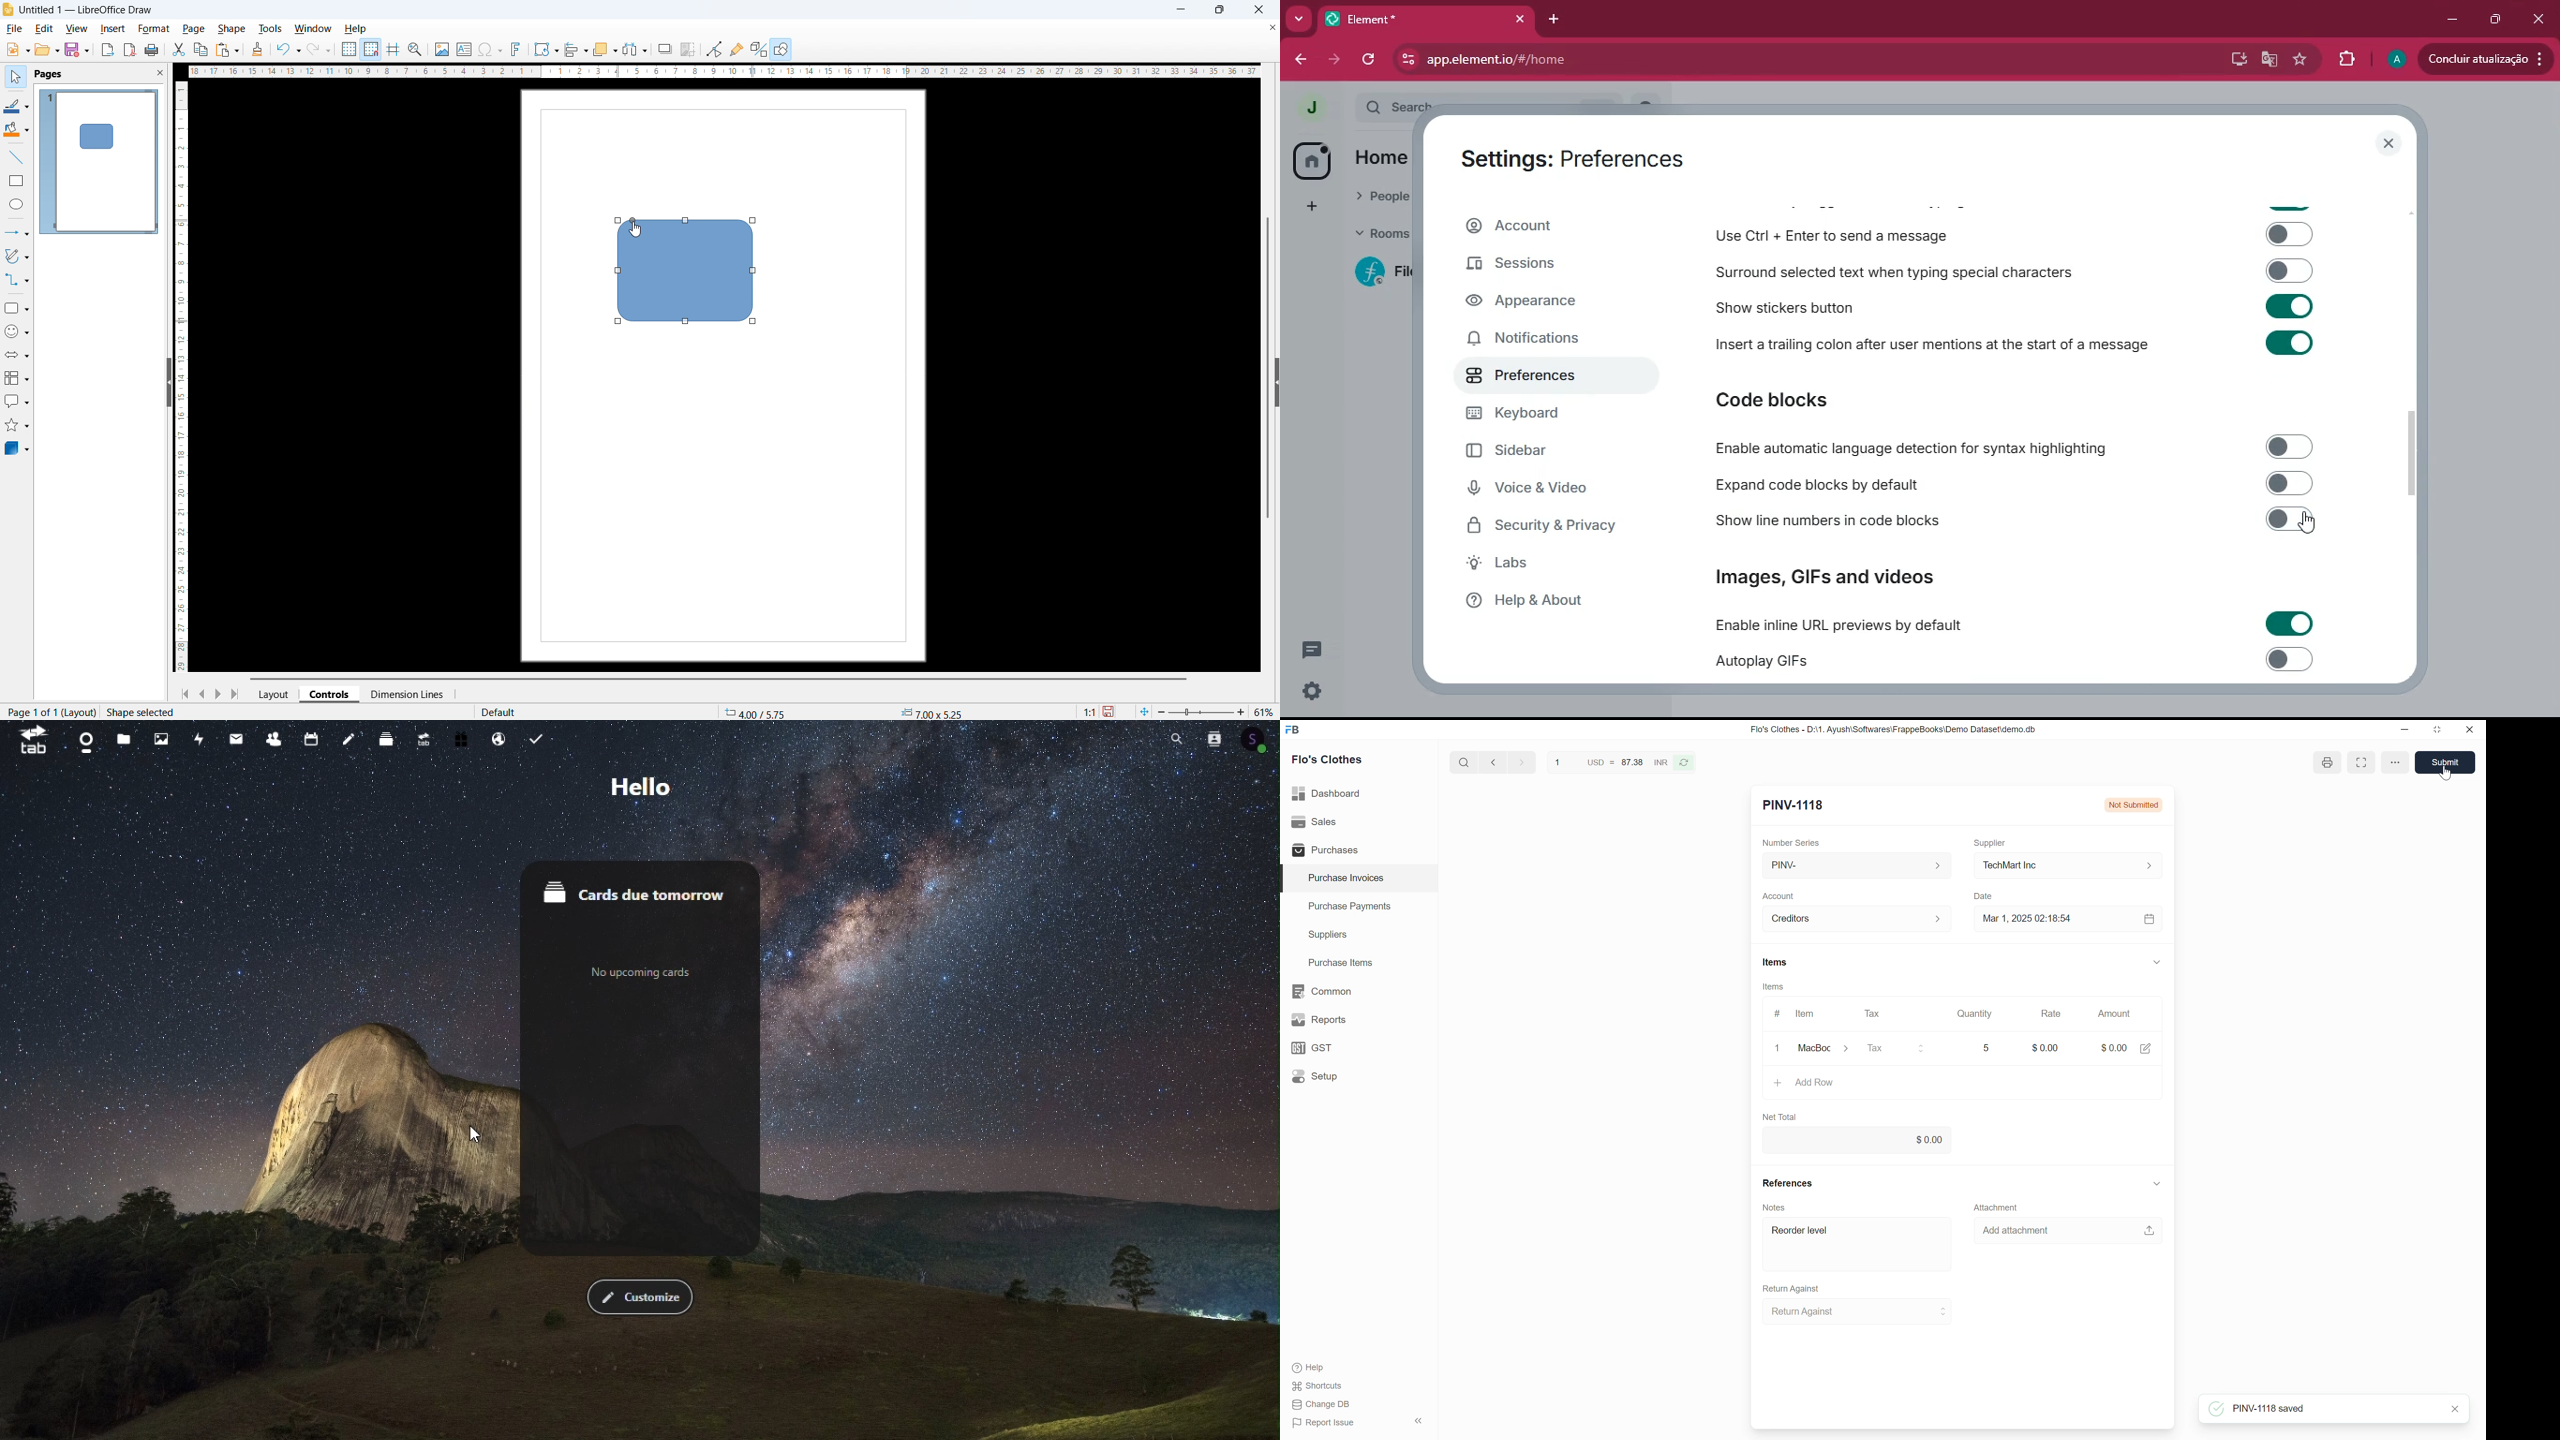  Describe the element at coordinates (17, 355) in the screenshot. I see `Block arrows ` at that location.